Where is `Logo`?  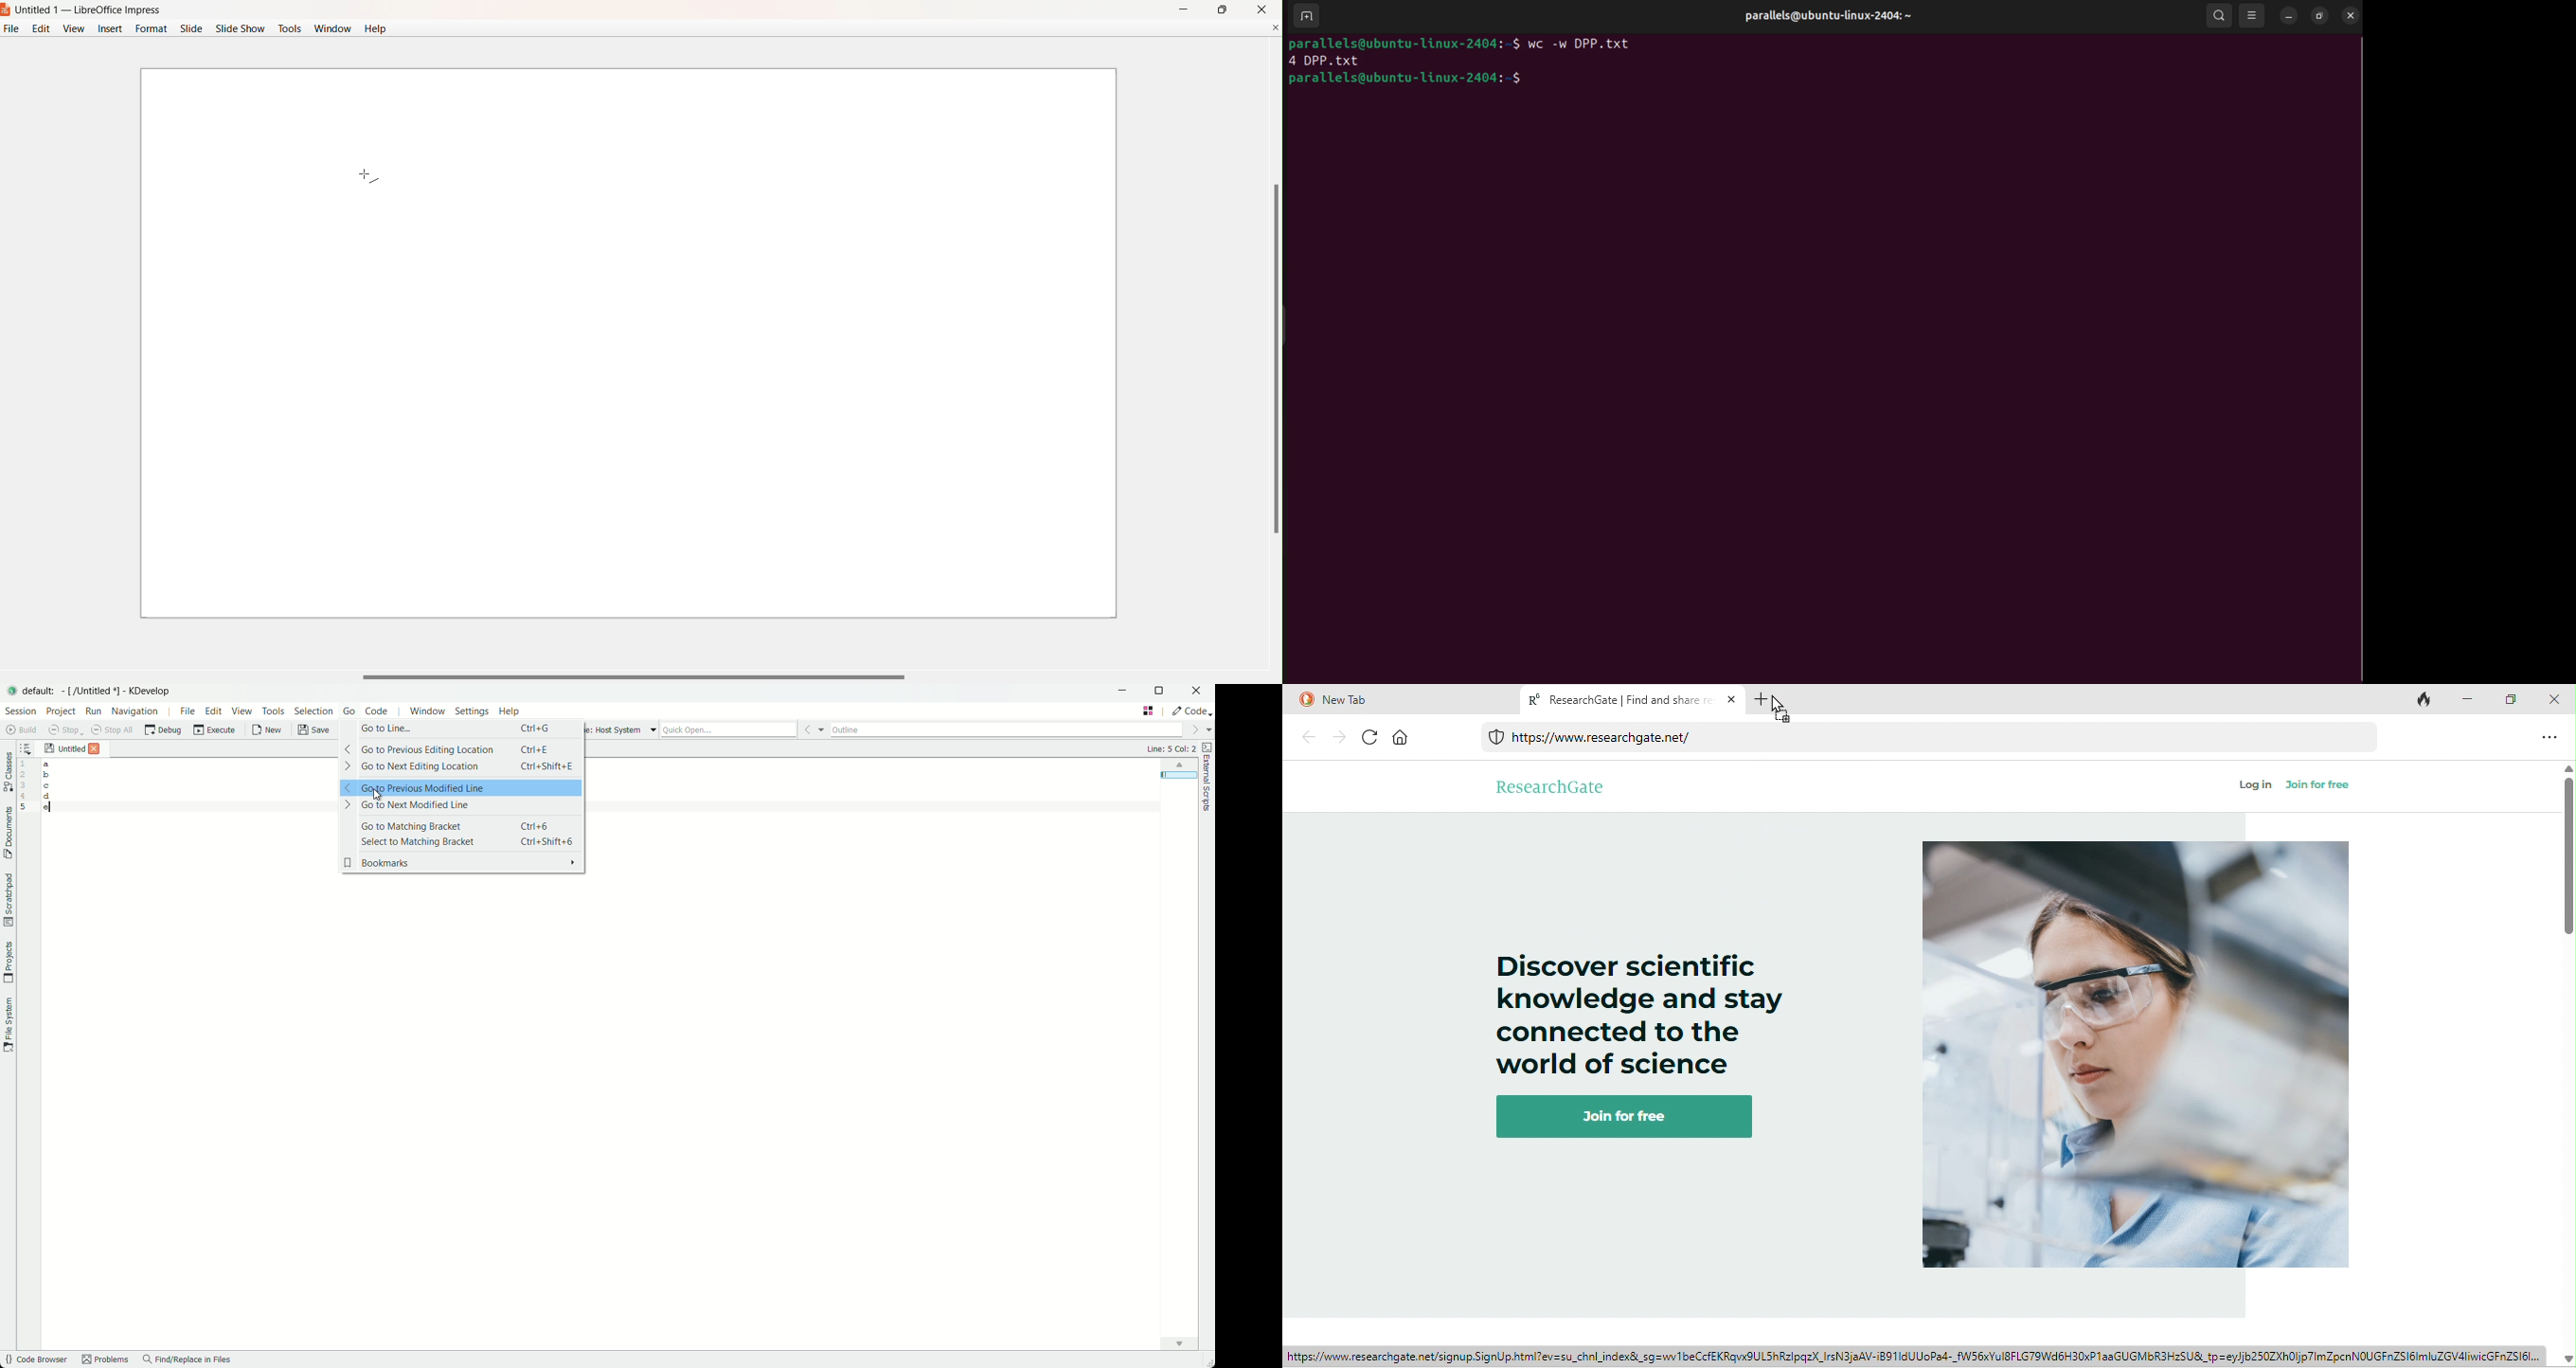
Logo is located at coordinates (7, 11).